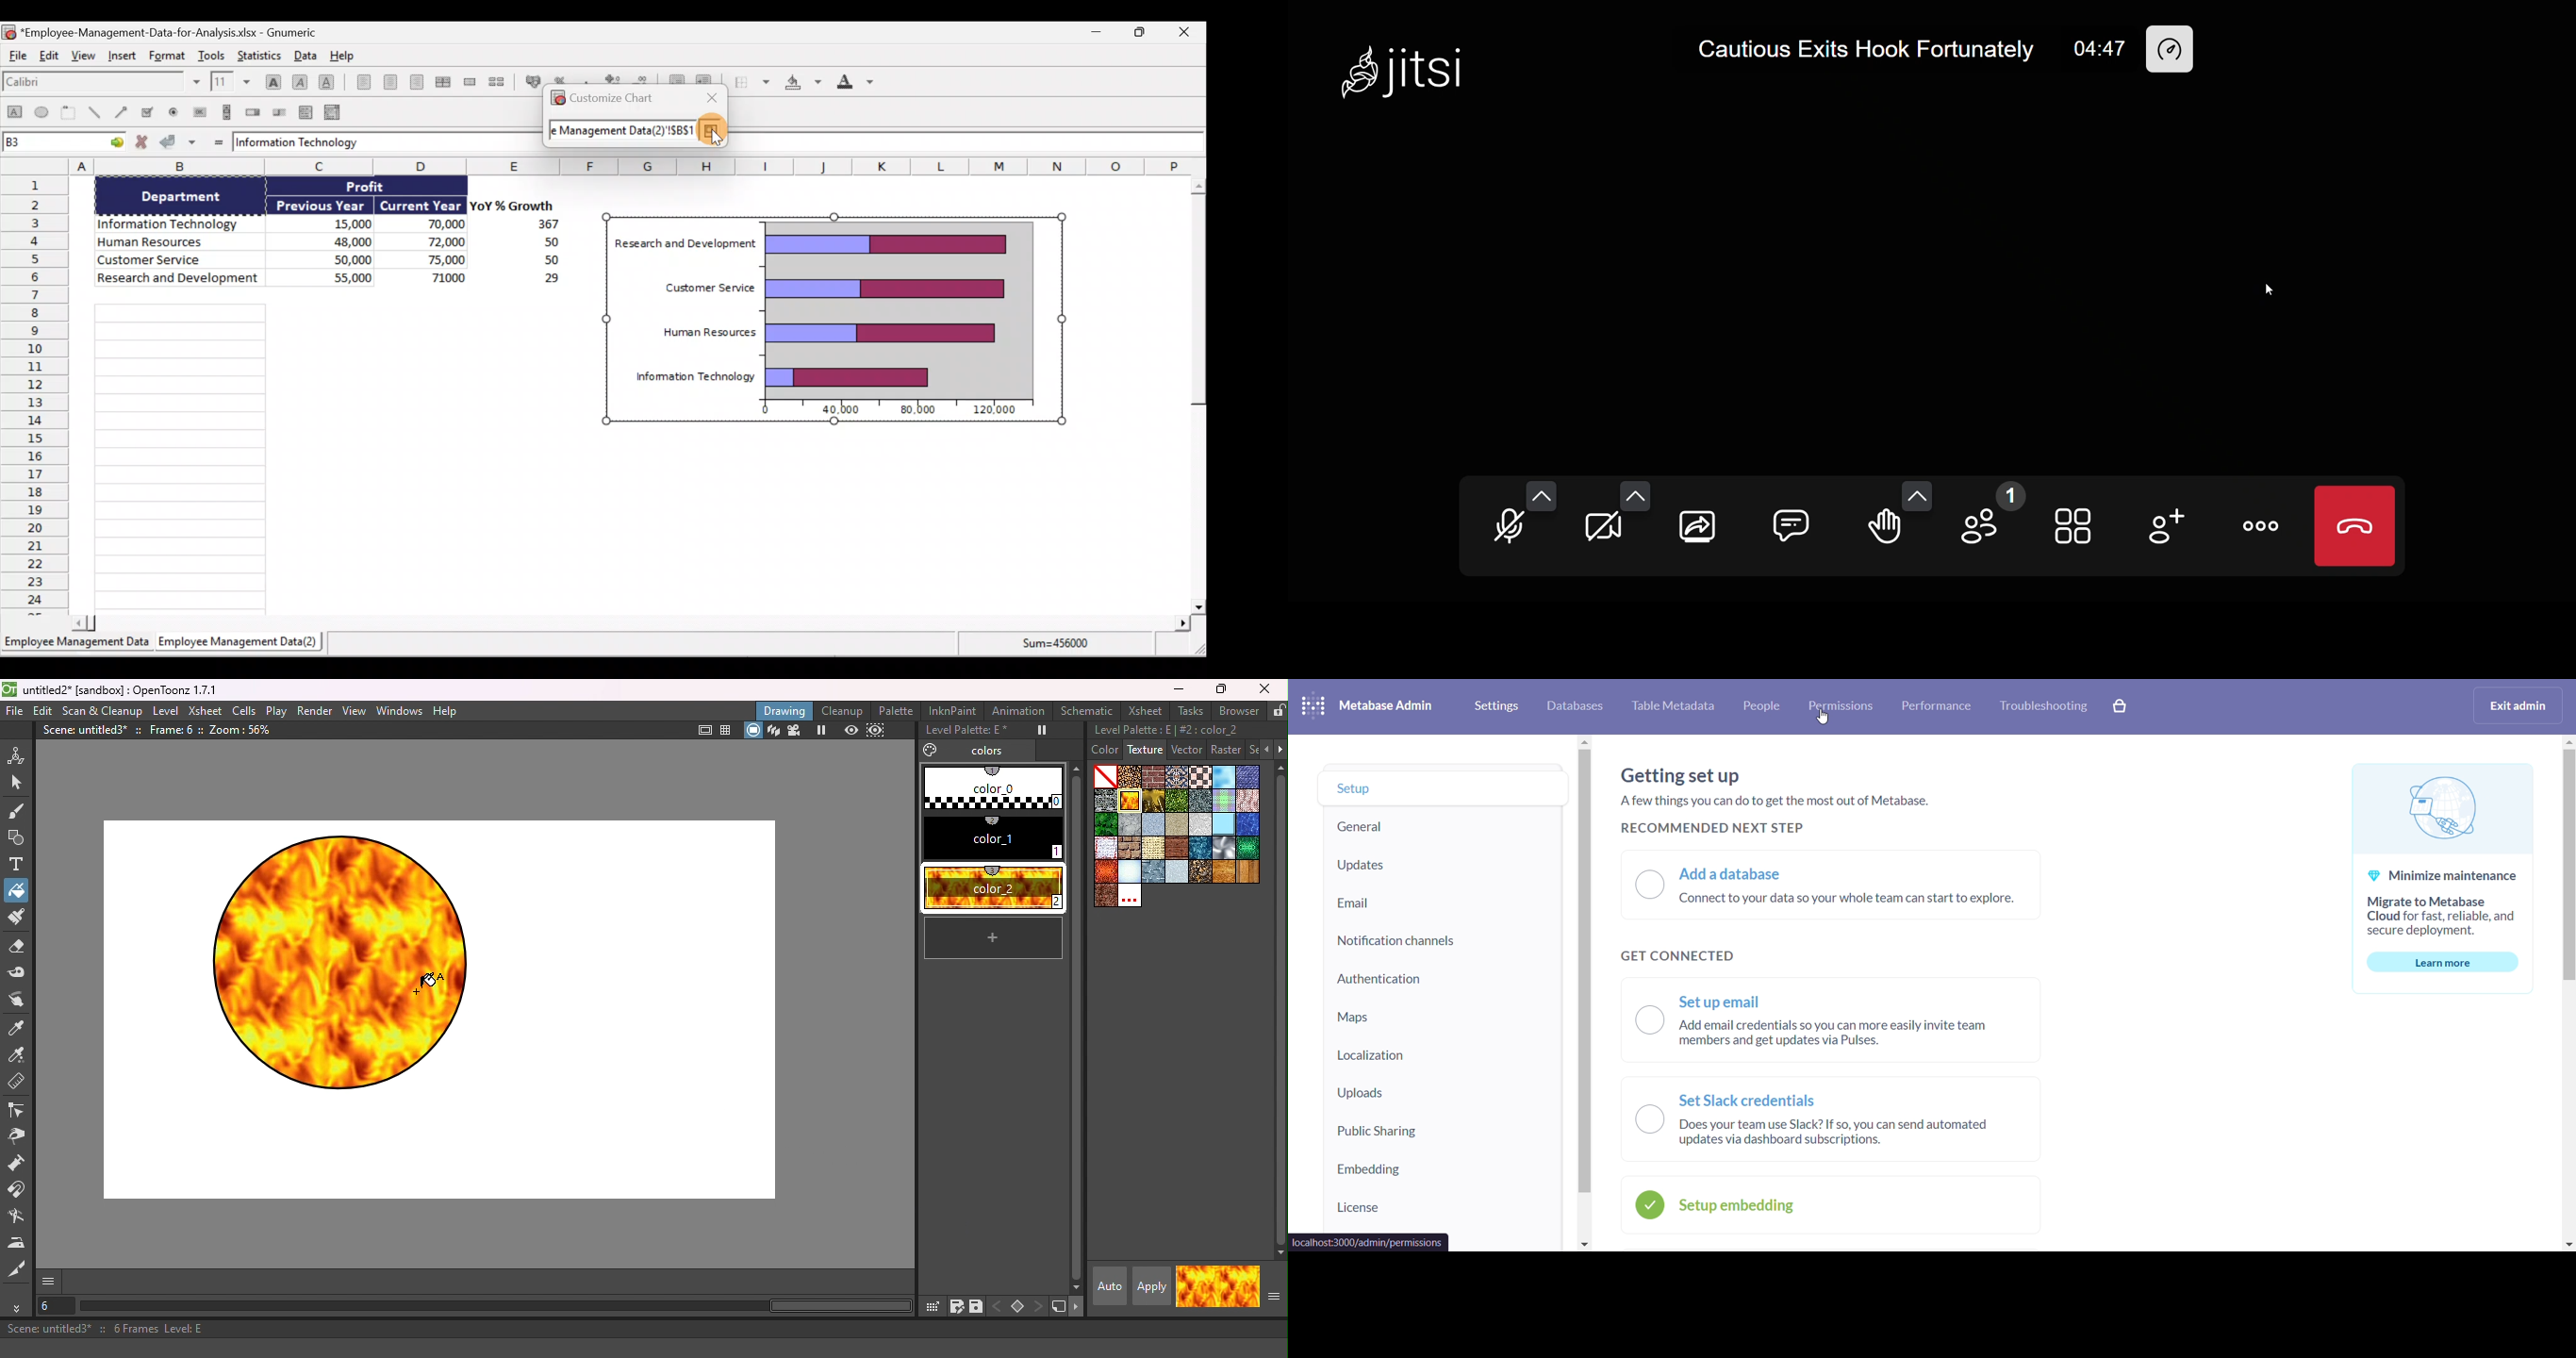 The width and height of the screenshot is (2576, 1372). Describe the element at coordinates (1248, 775) in the screenshot. I see `Denim2_s.bmp` at that location.